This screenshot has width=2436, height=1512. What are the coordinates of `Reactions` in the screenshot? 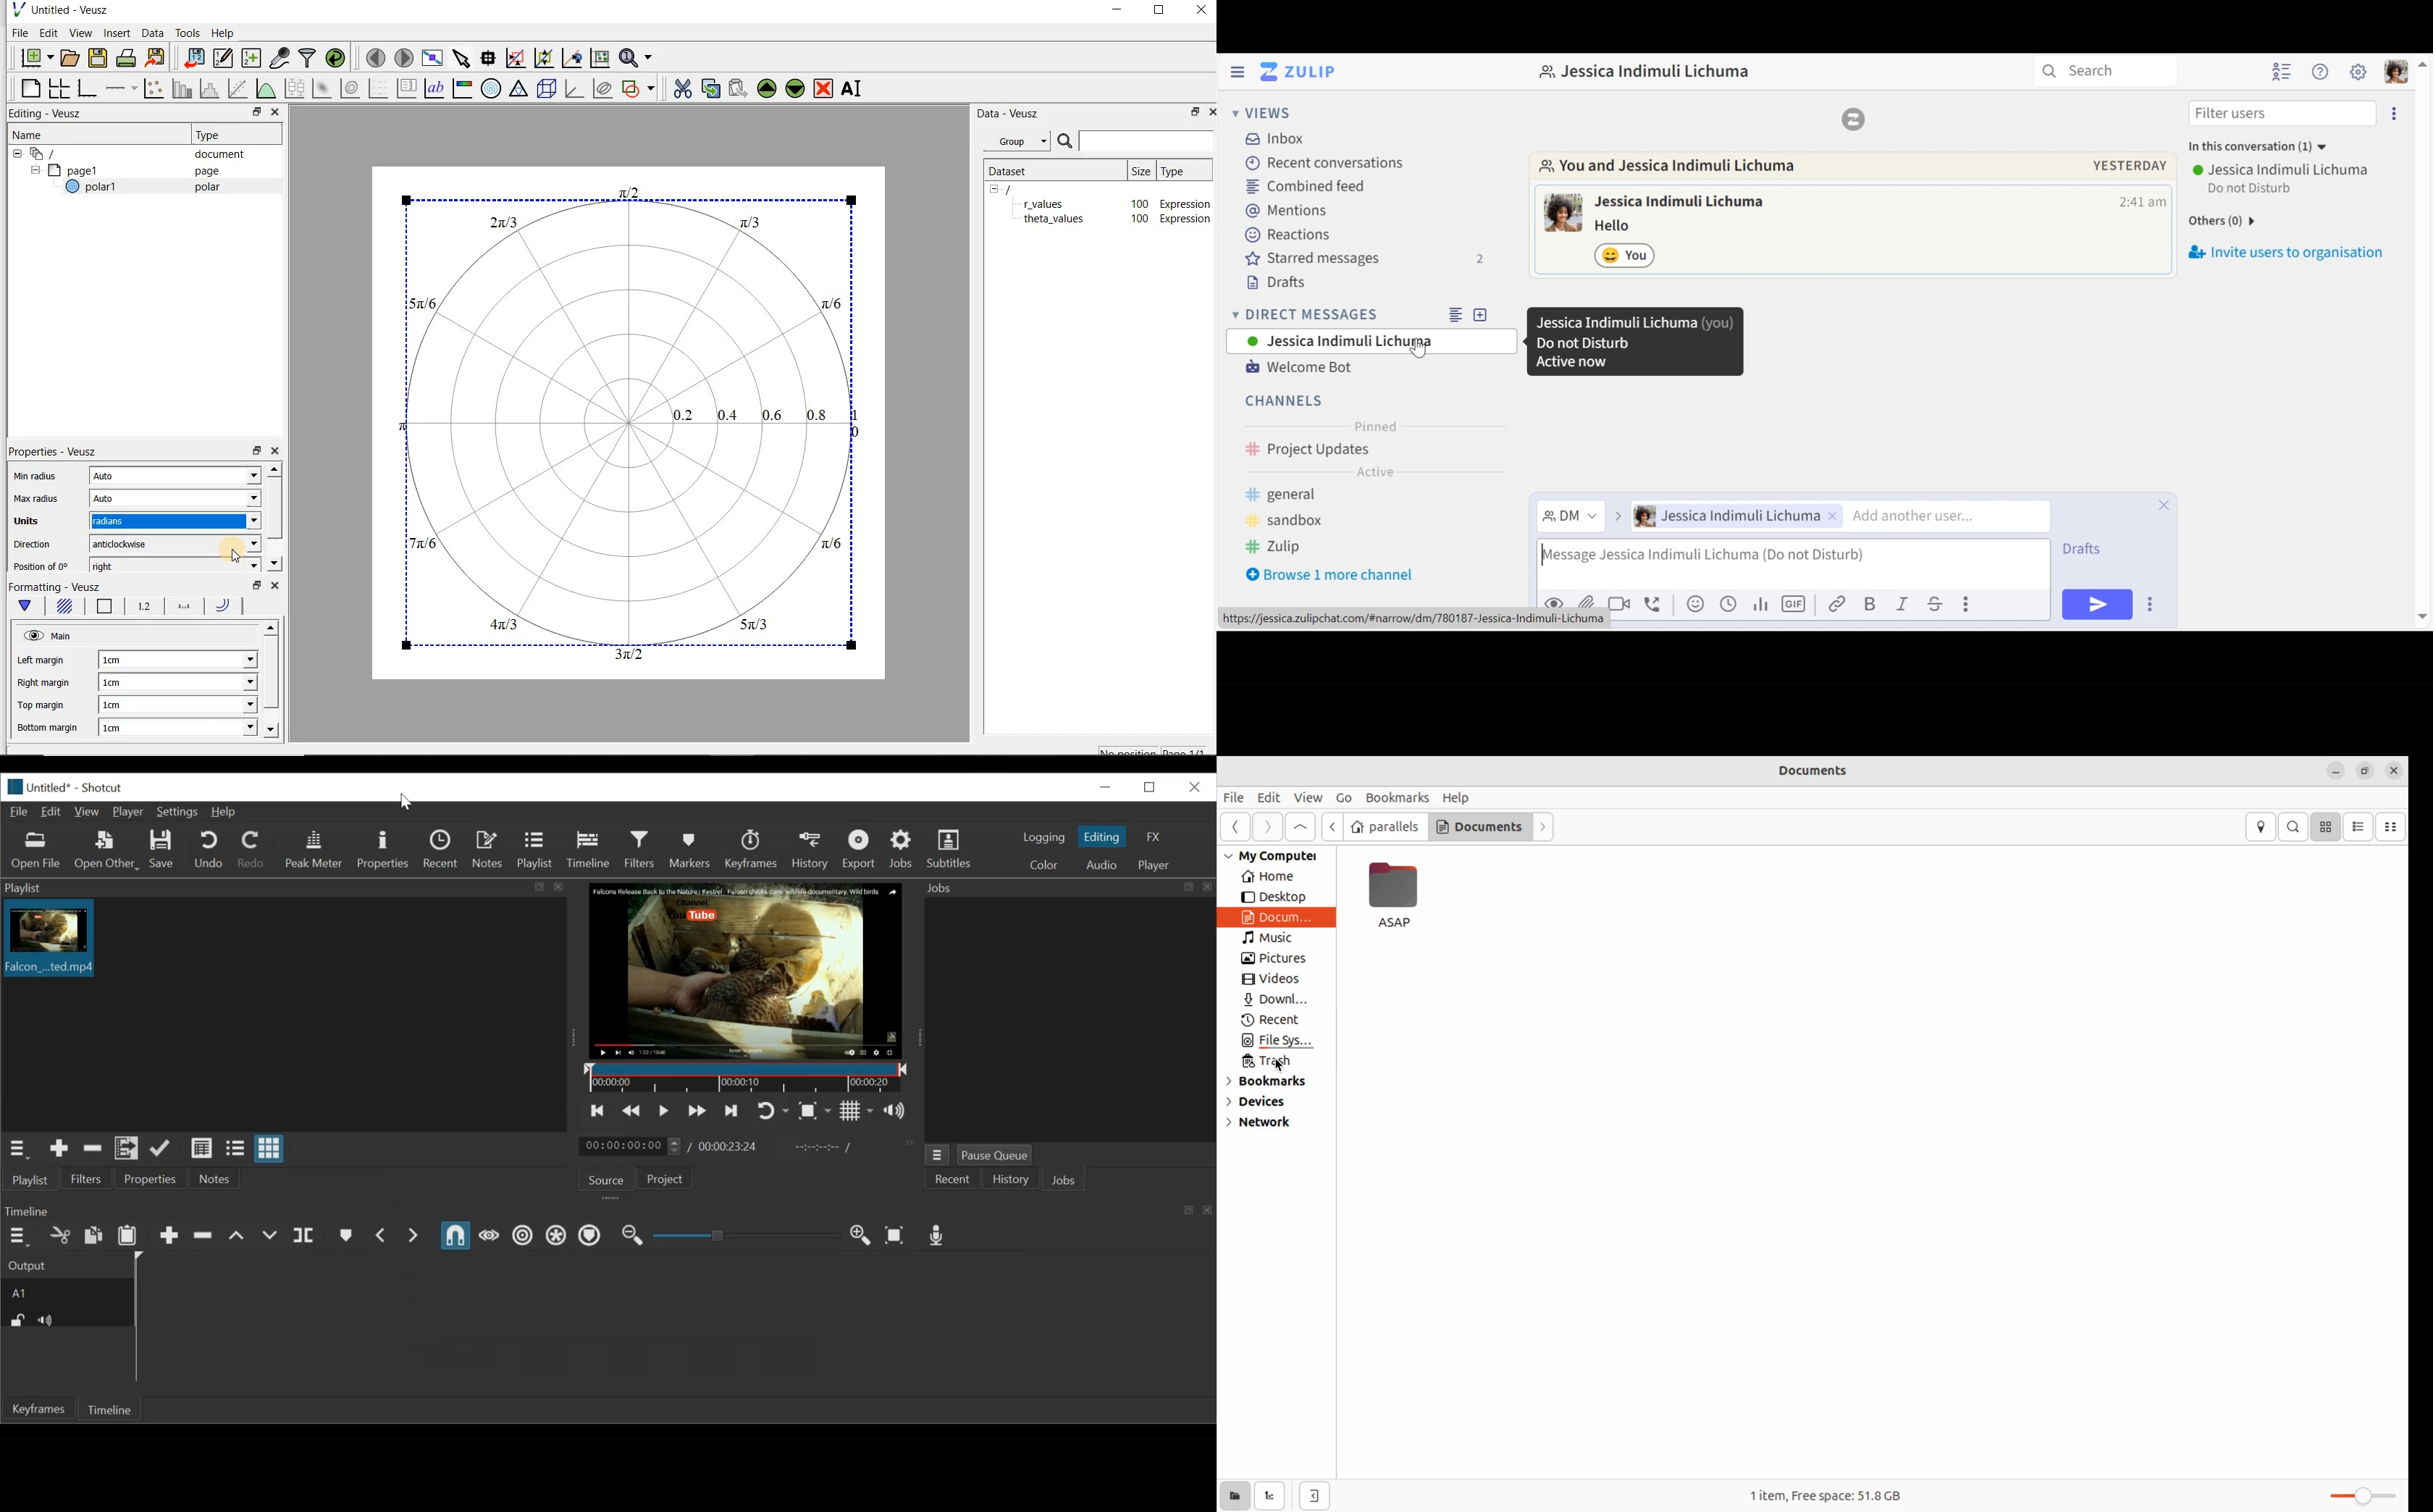 It's located at (1283, 236).